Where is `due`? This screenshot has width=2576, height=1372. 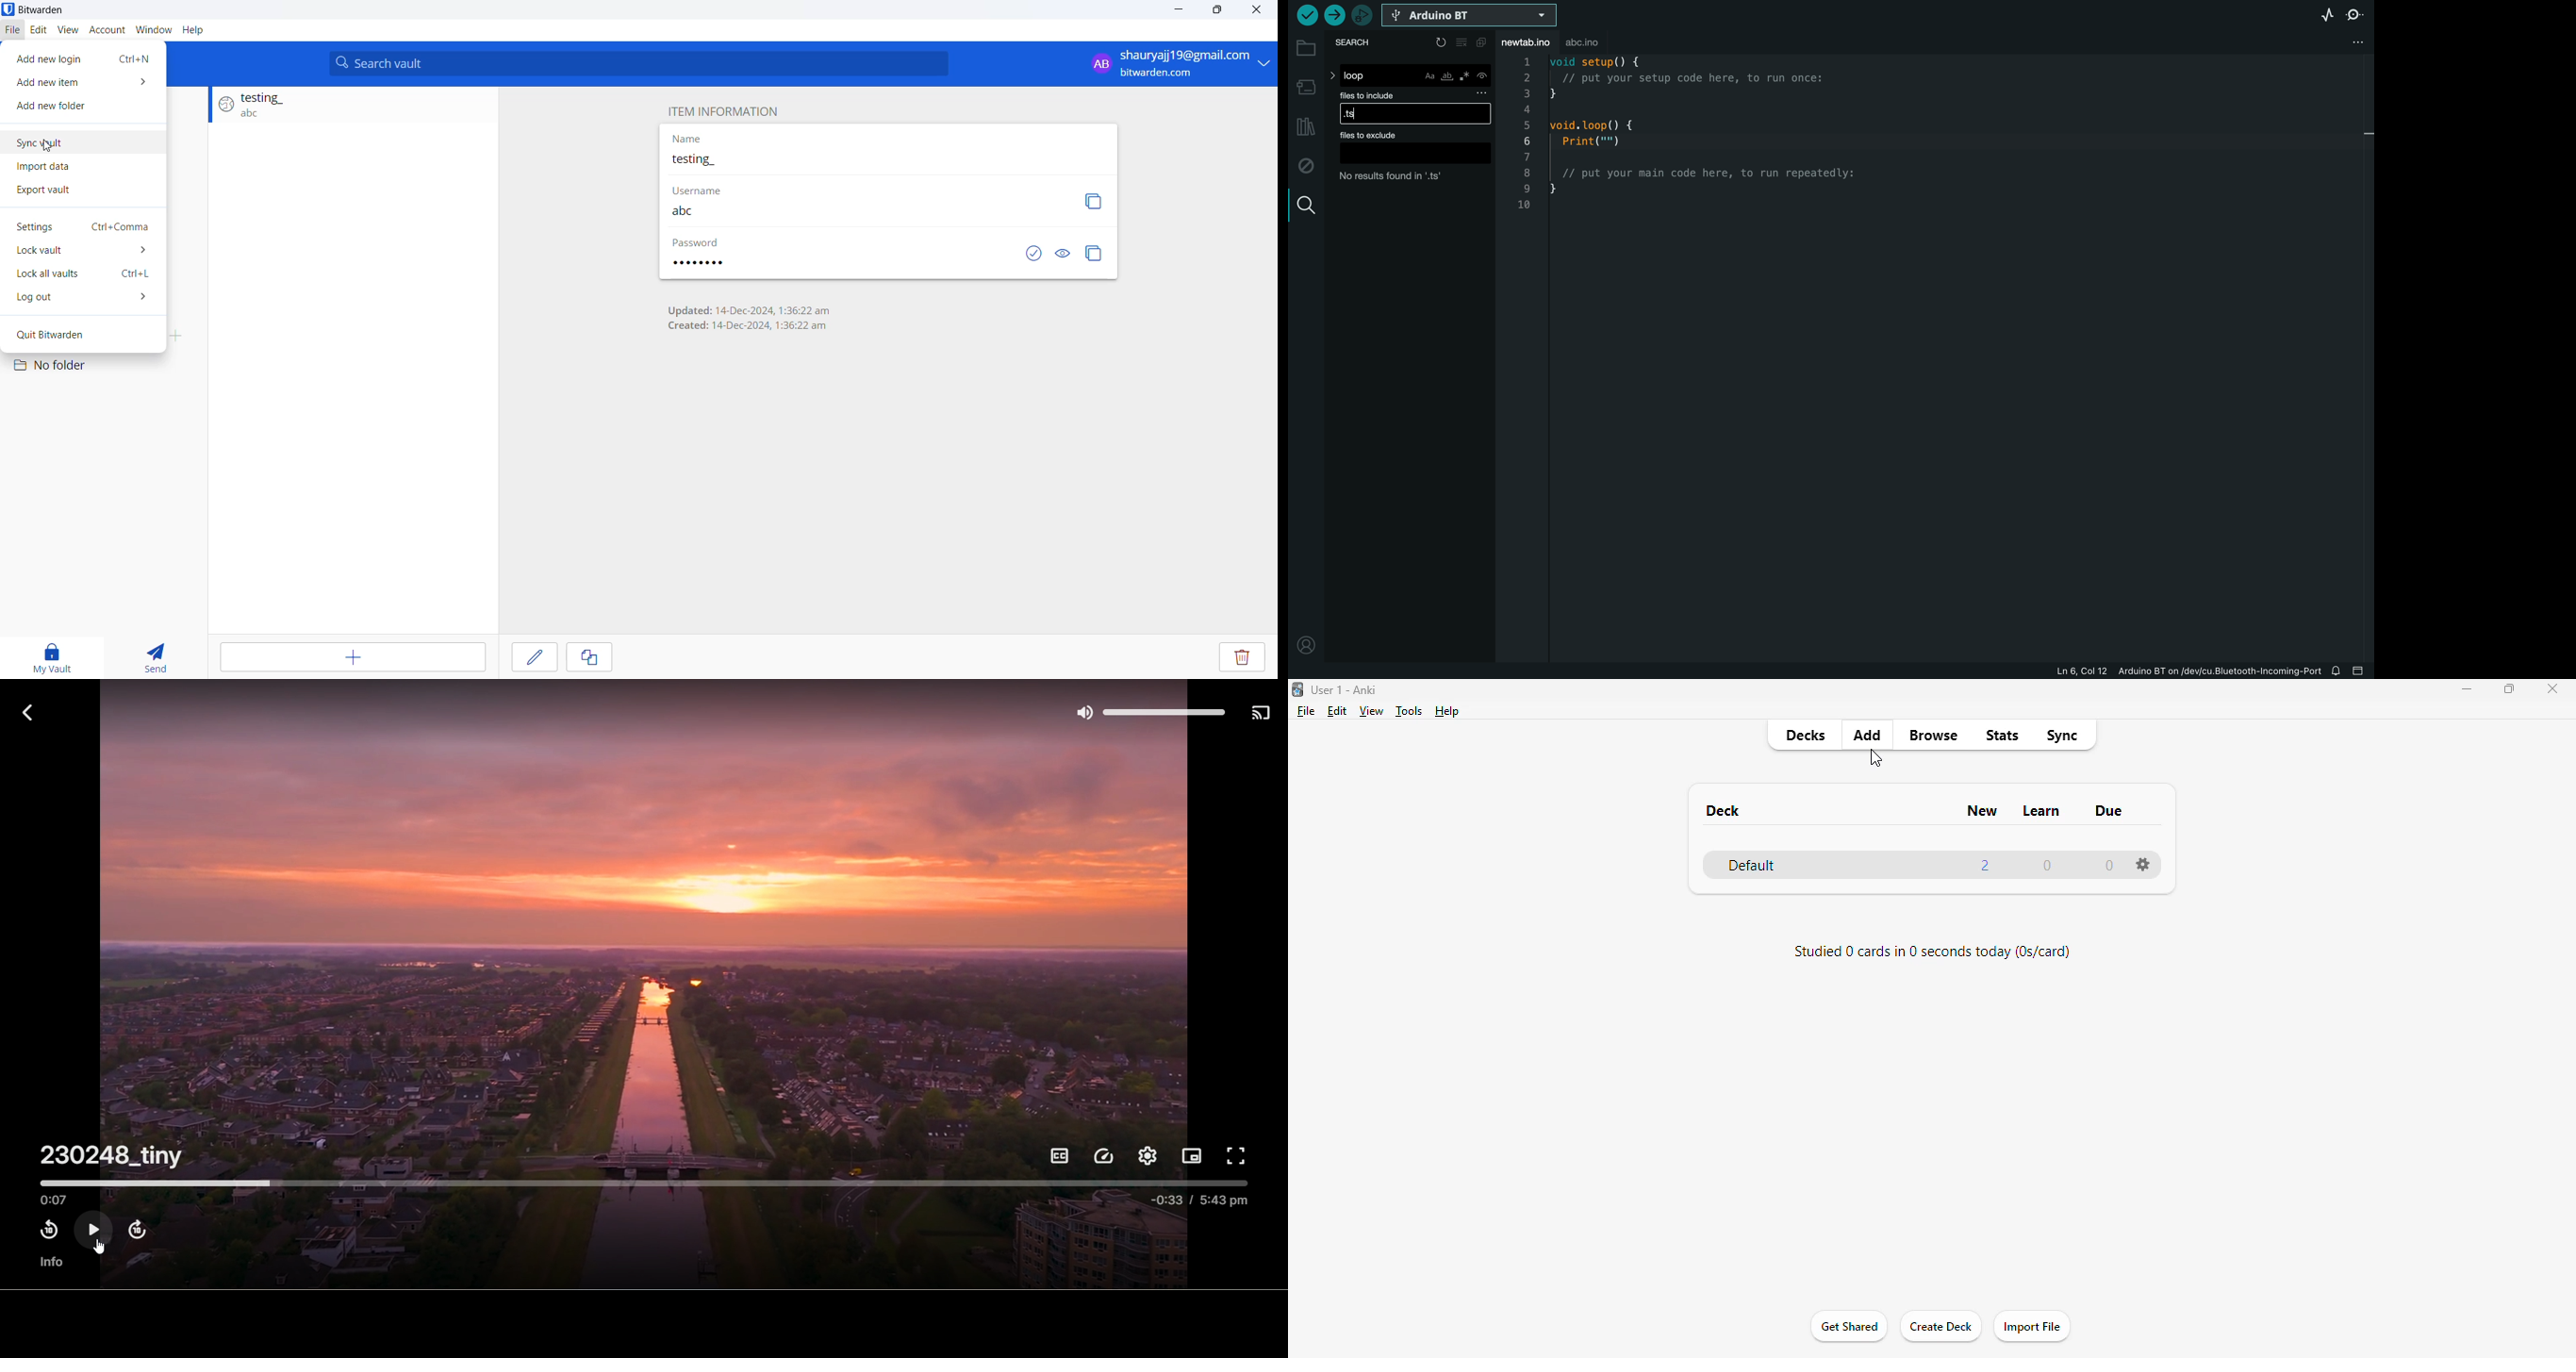
due is located at coordinates (2108, 811).